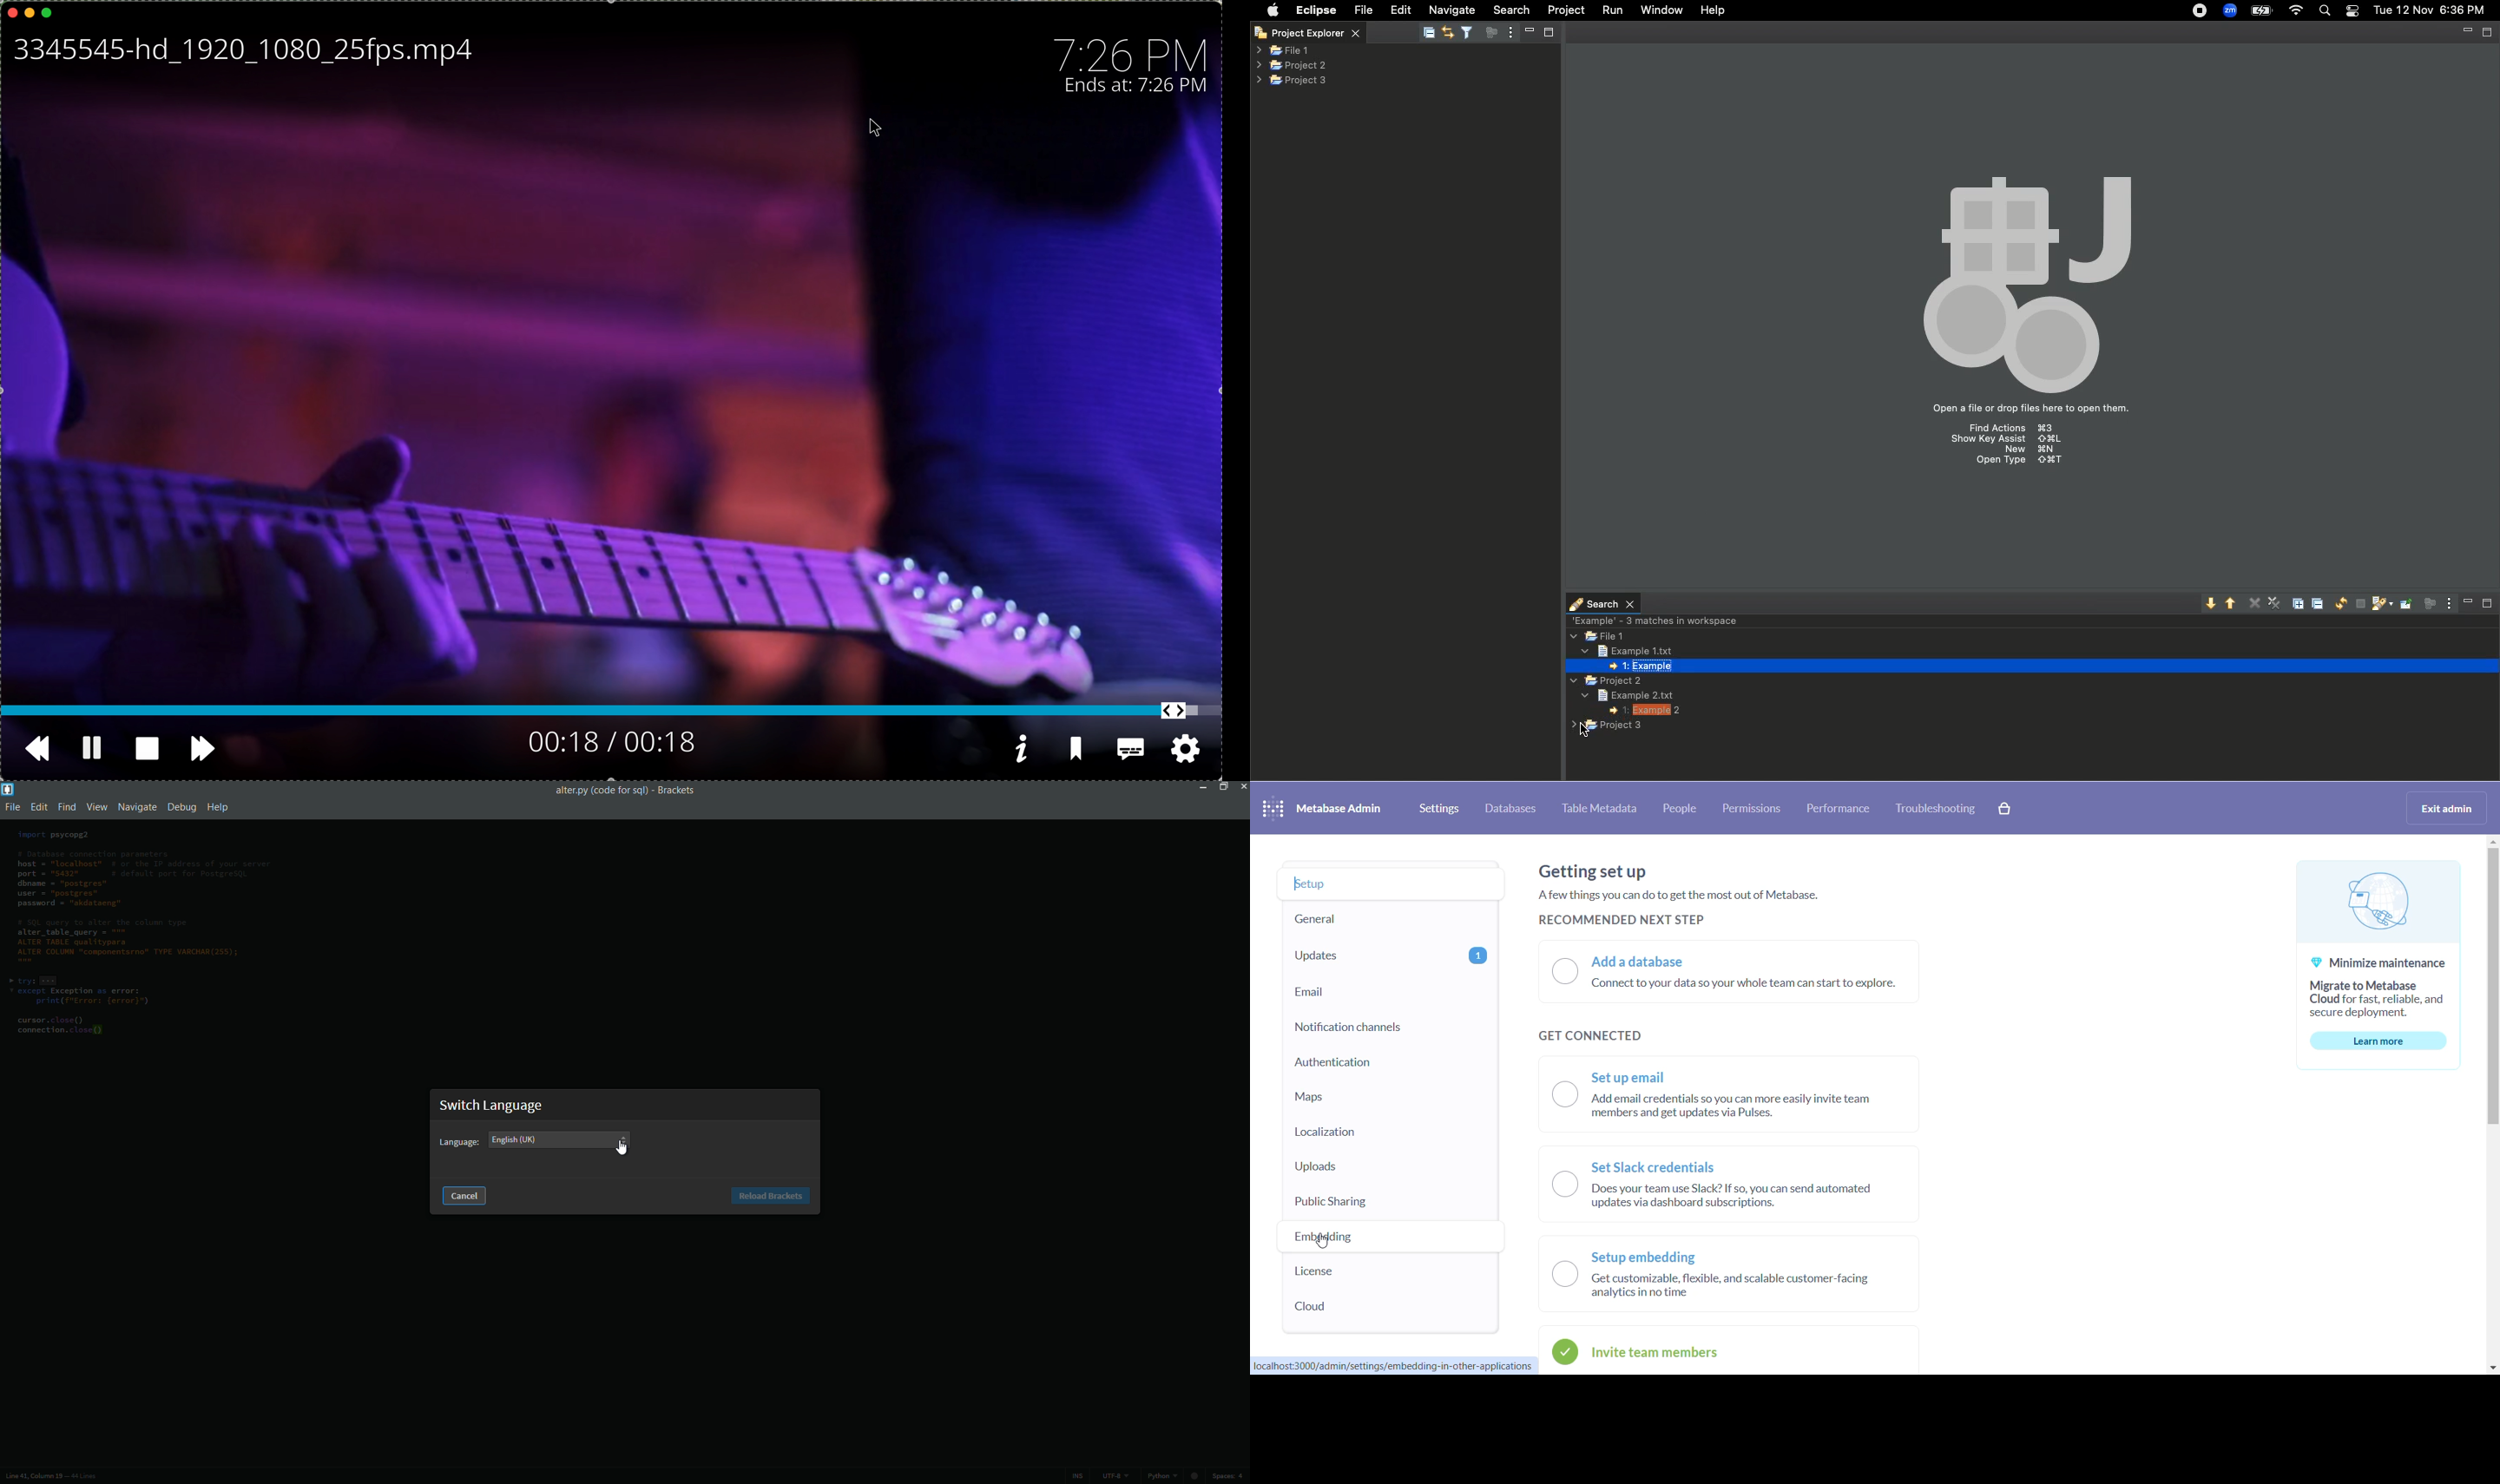 This screenshot has width=2520, height=1484. I want to click on circle, so click(1197, 1476).